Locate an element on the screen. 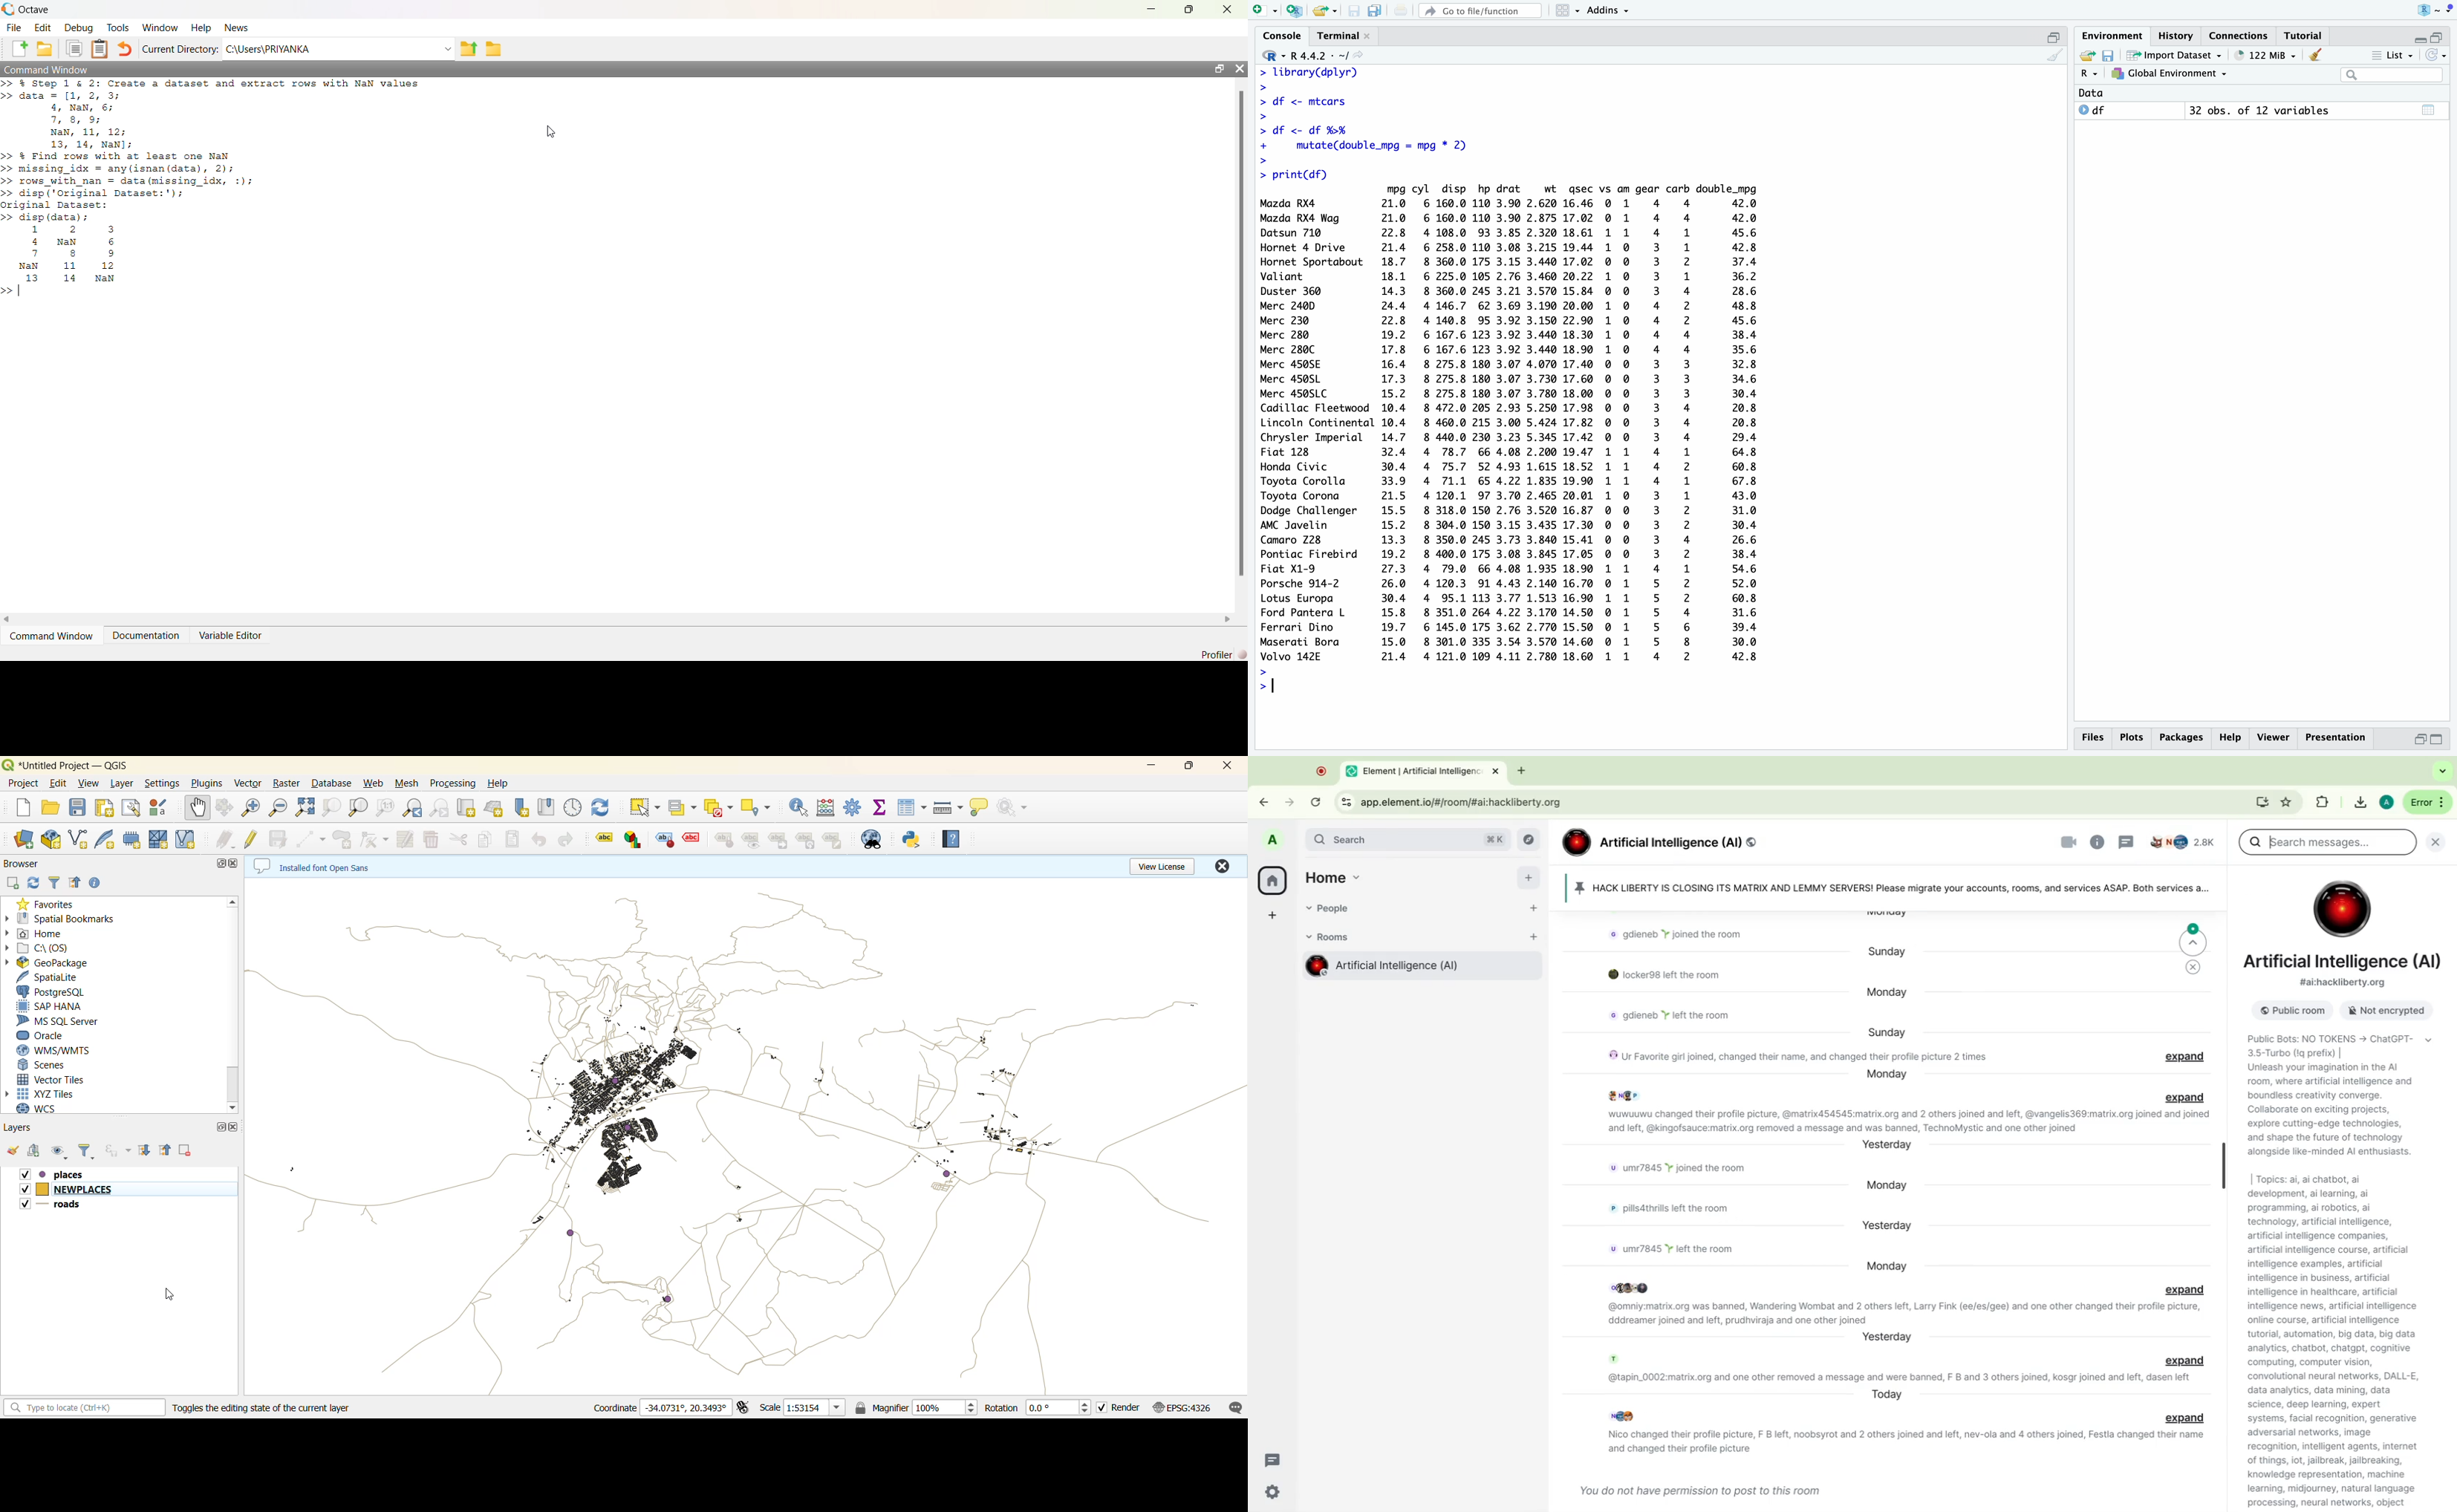 The width and height of the screenshot is (2464, 1512). Sync is located at coordinates (2437, 55).